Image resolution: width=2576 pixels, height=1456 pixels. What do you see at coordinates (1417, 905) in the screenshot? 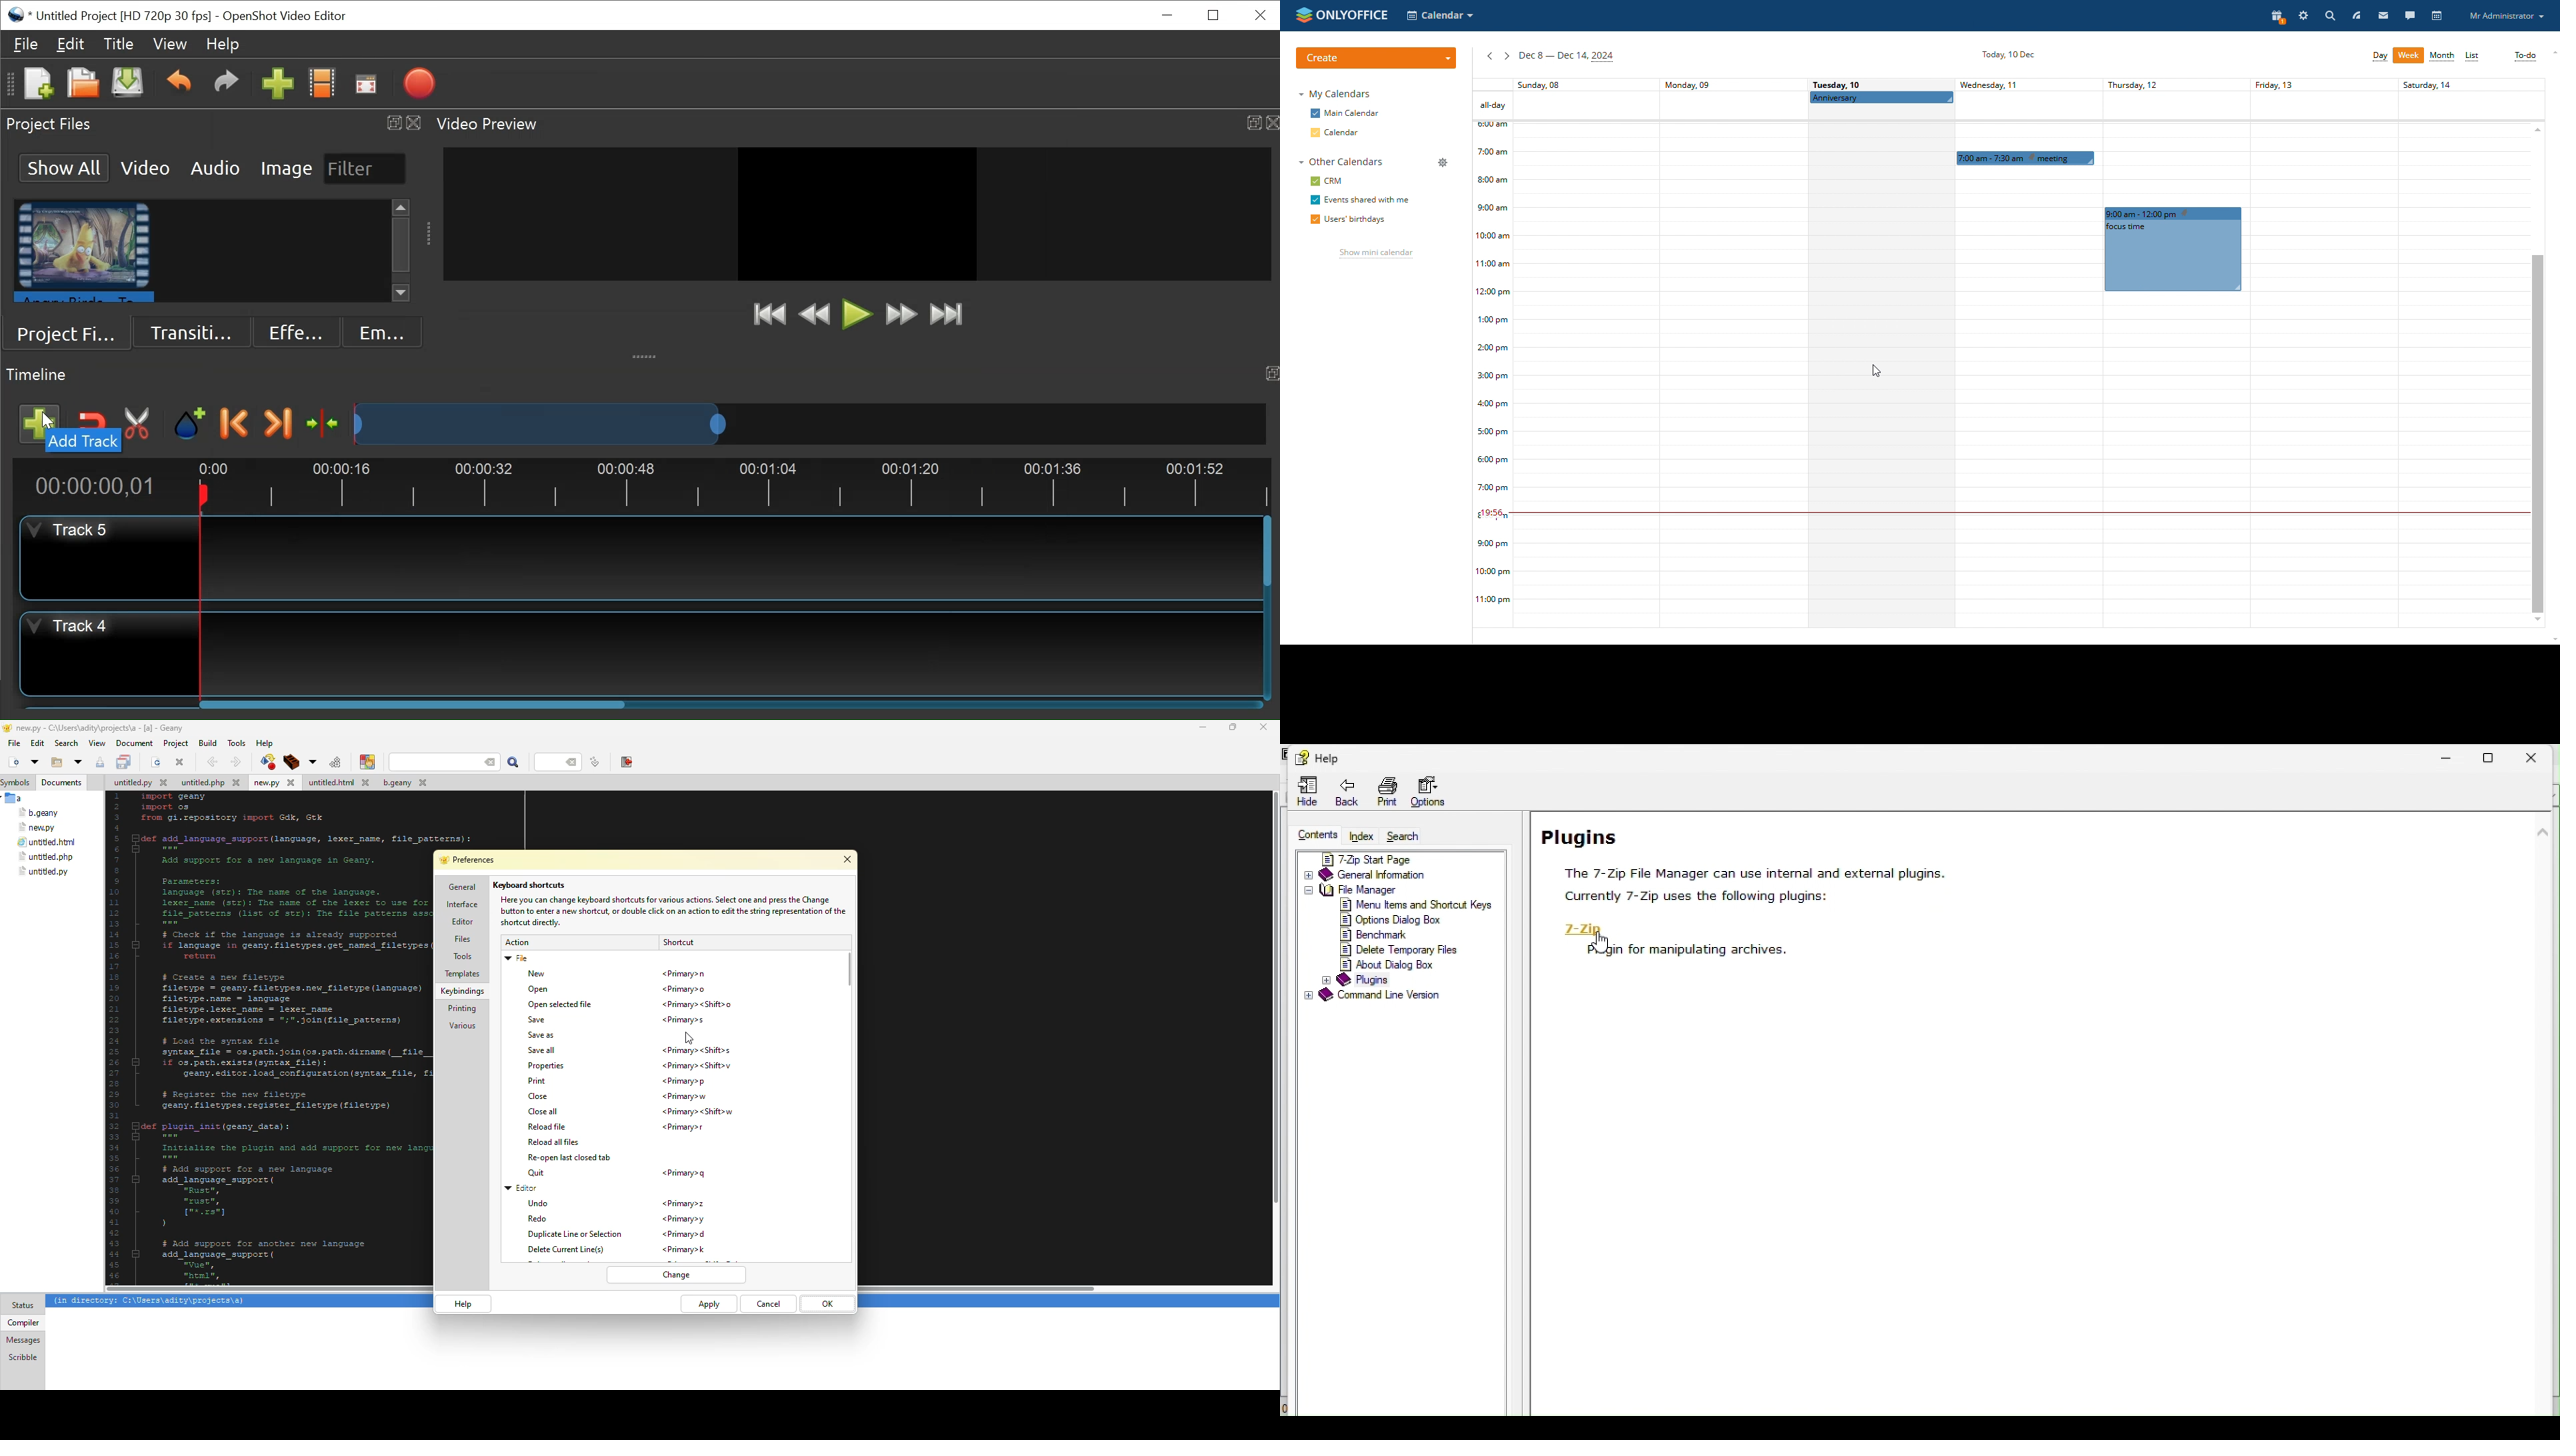
I see `menu` at bounding box center [1417, 905].